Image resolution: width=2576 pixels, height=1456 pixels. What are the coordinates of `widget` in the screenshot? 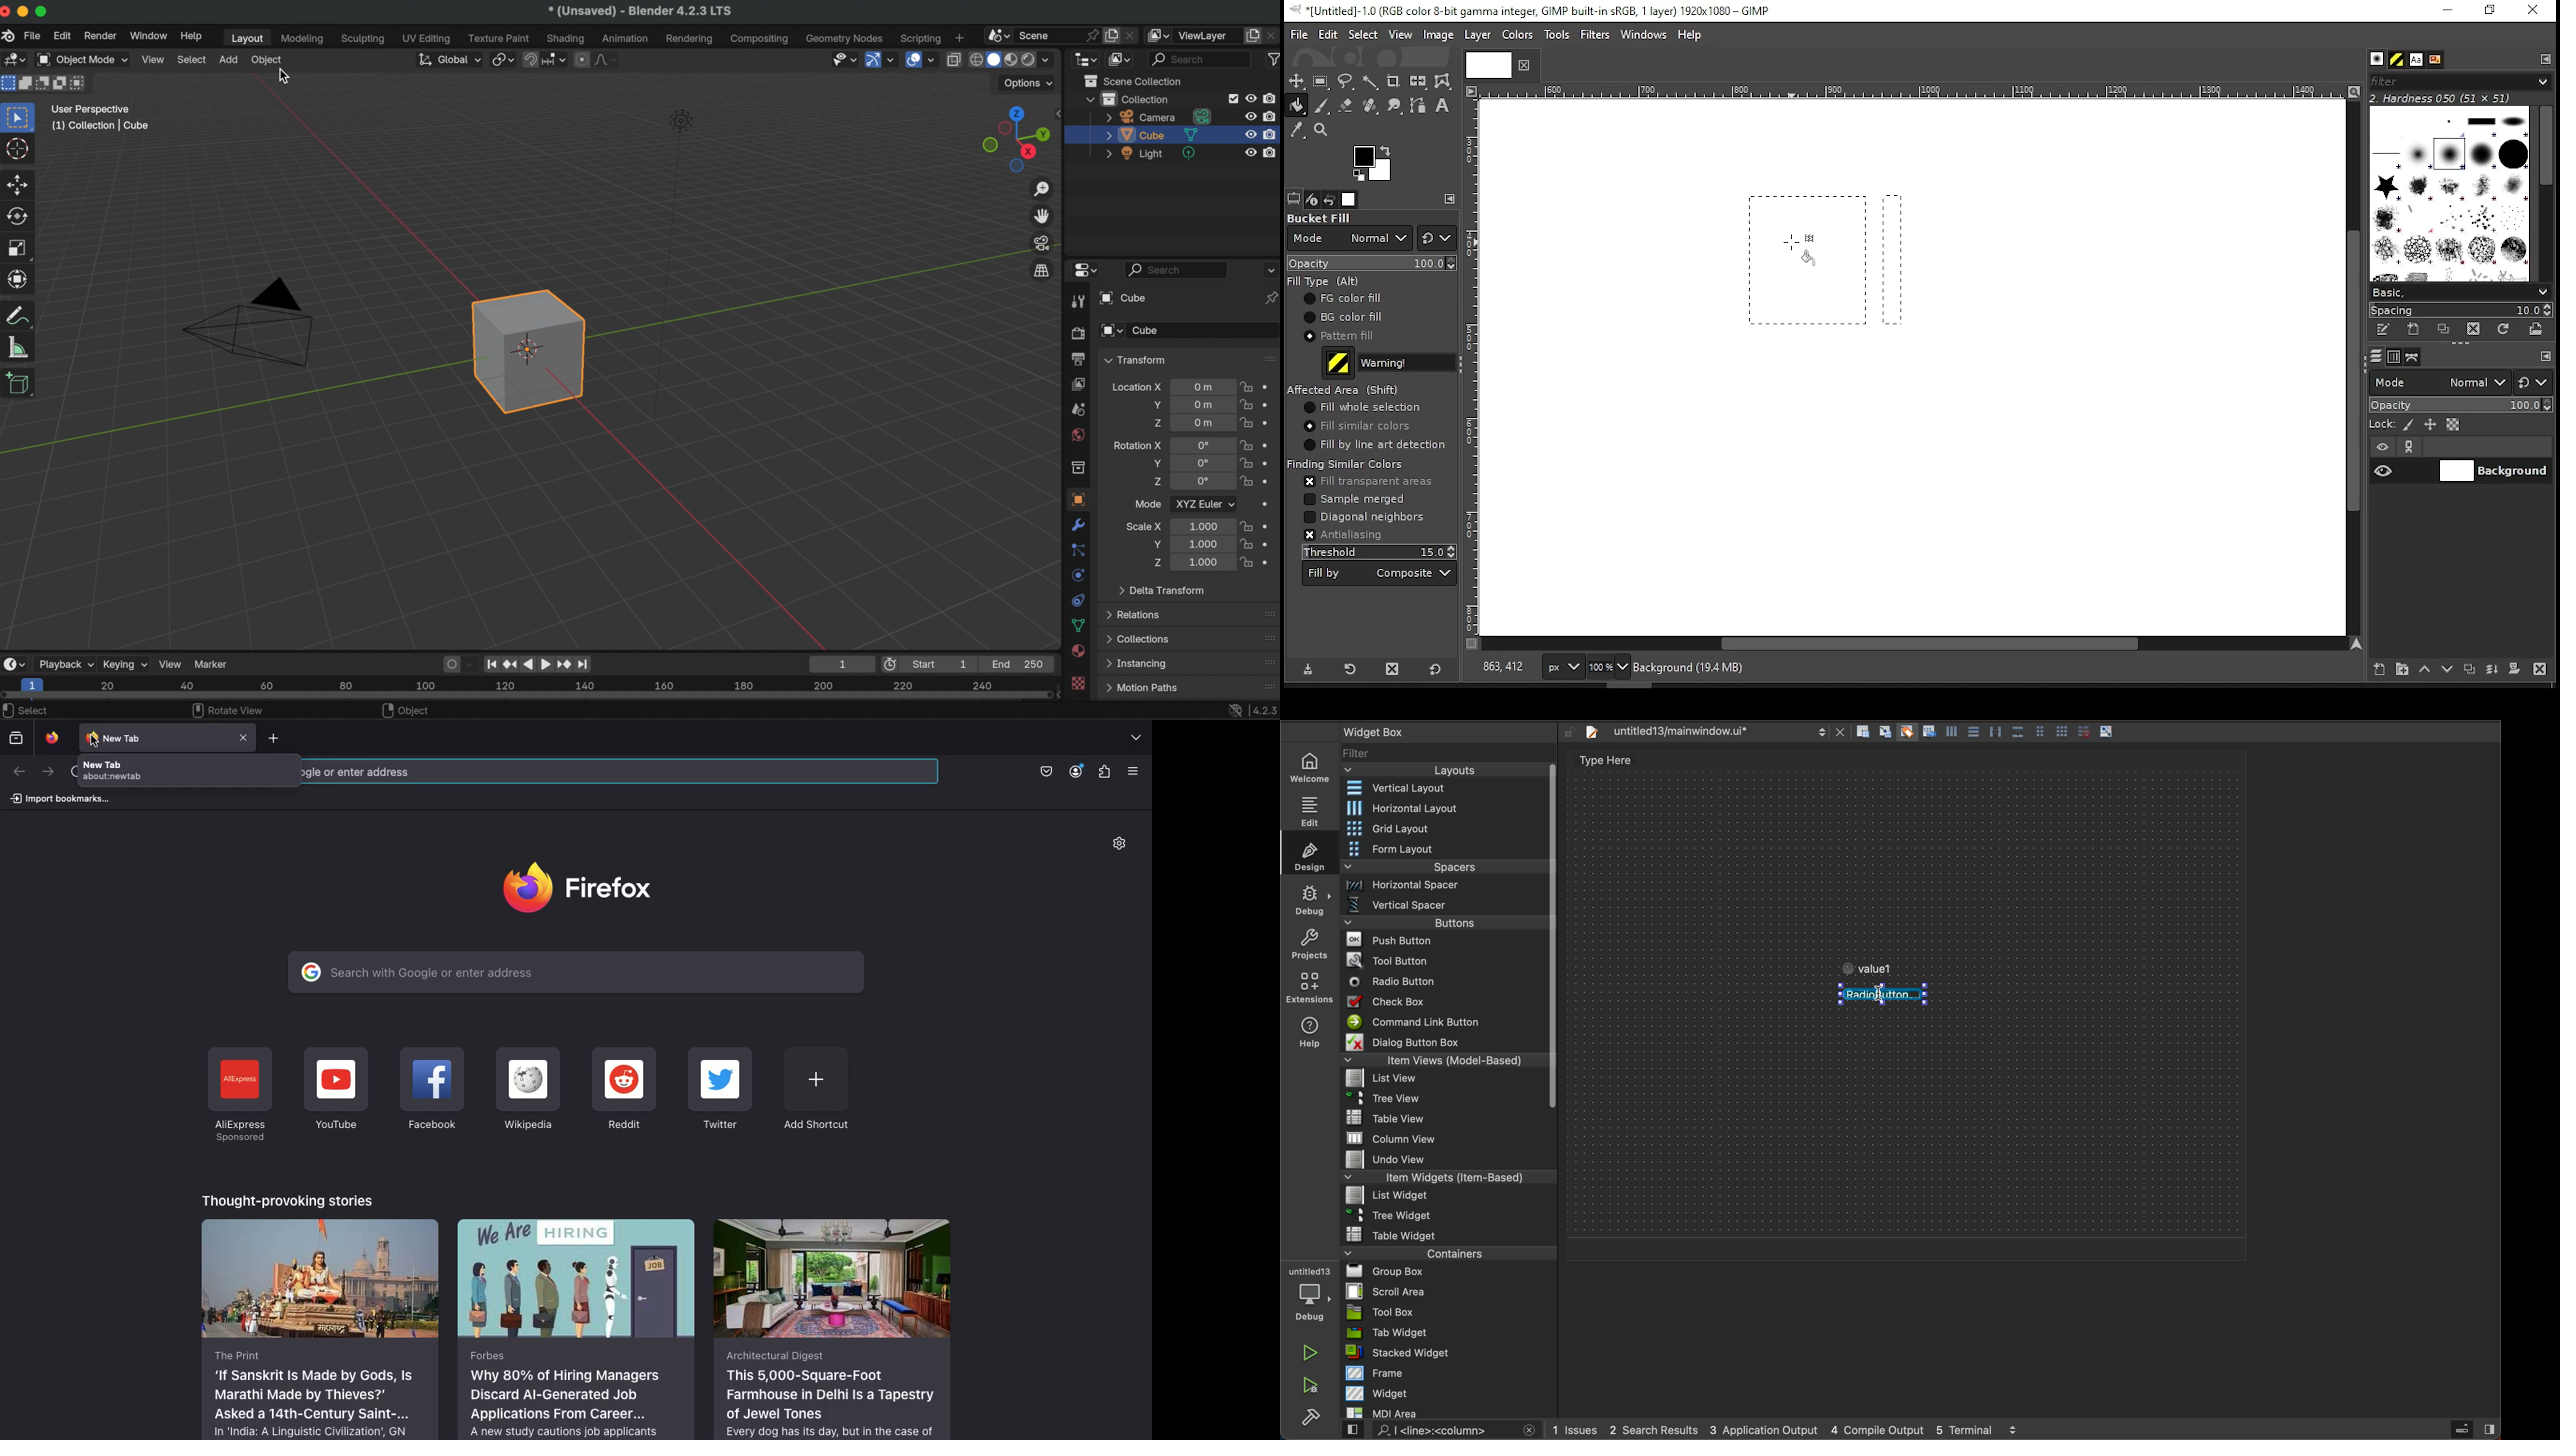 It's located at (1450, 1393).